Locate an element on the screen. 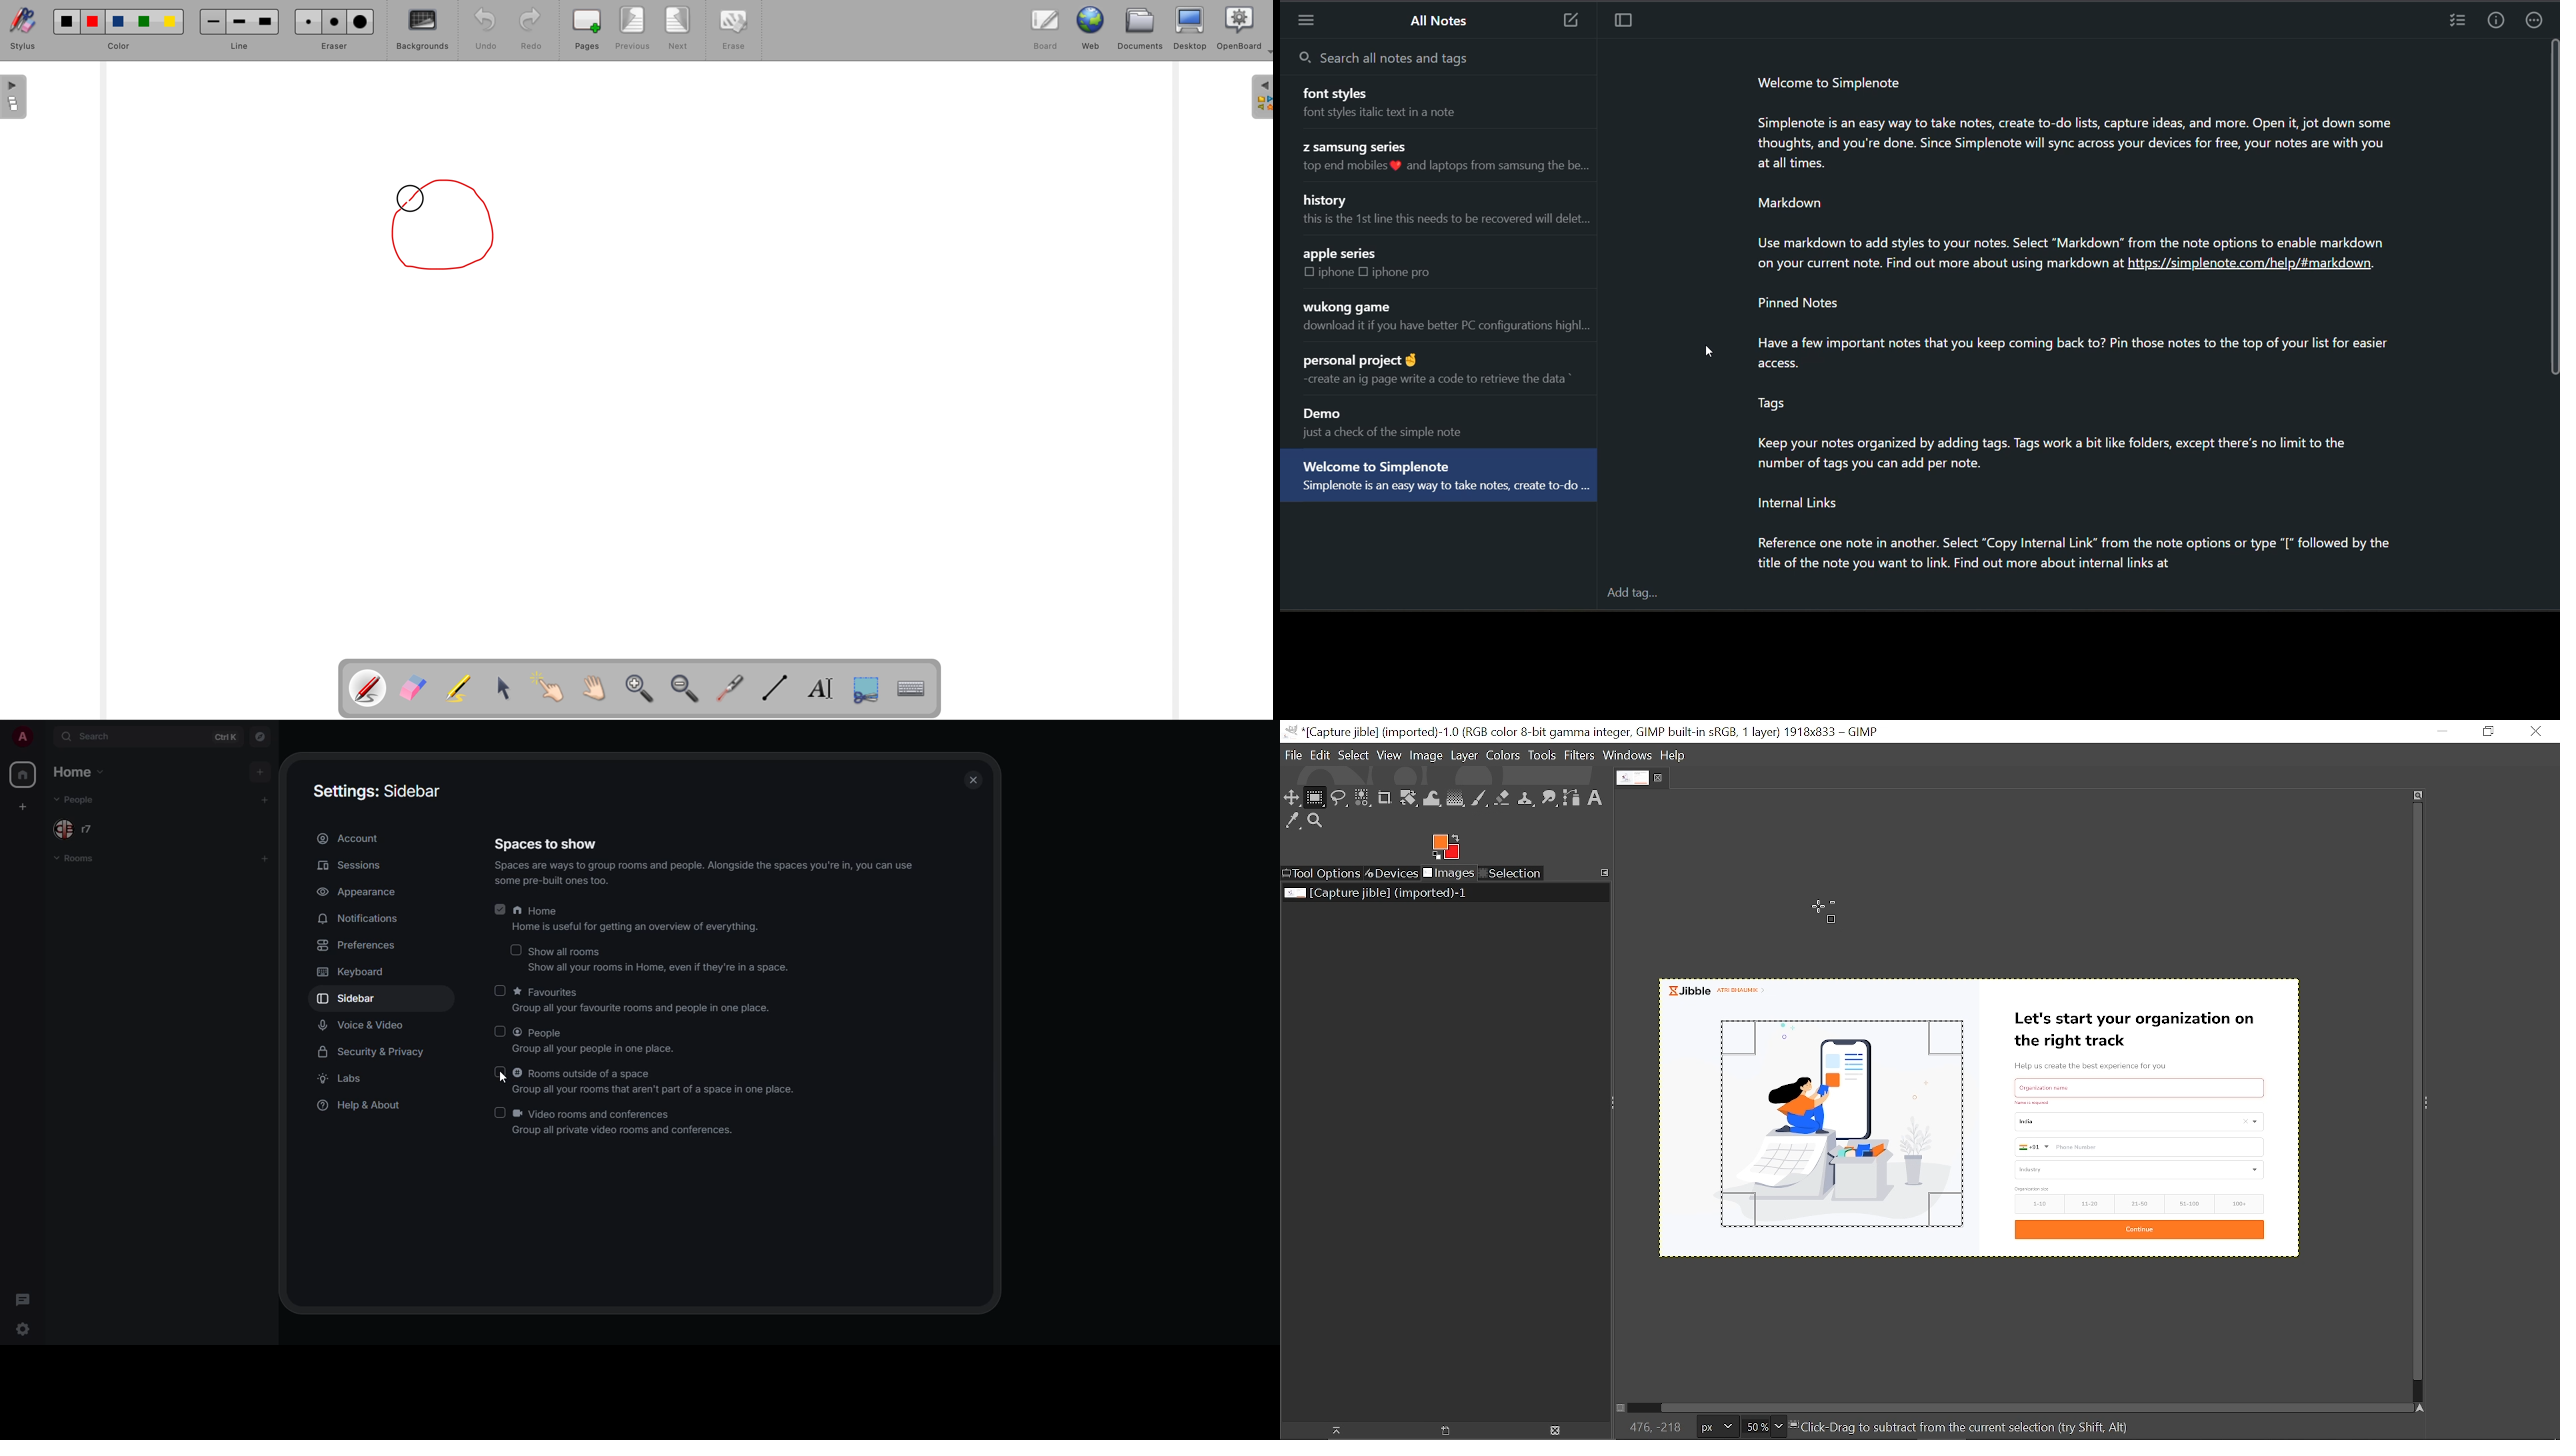  top end mobiles 8 and laptops from samsung the be is located at coordinates (1441, 169).